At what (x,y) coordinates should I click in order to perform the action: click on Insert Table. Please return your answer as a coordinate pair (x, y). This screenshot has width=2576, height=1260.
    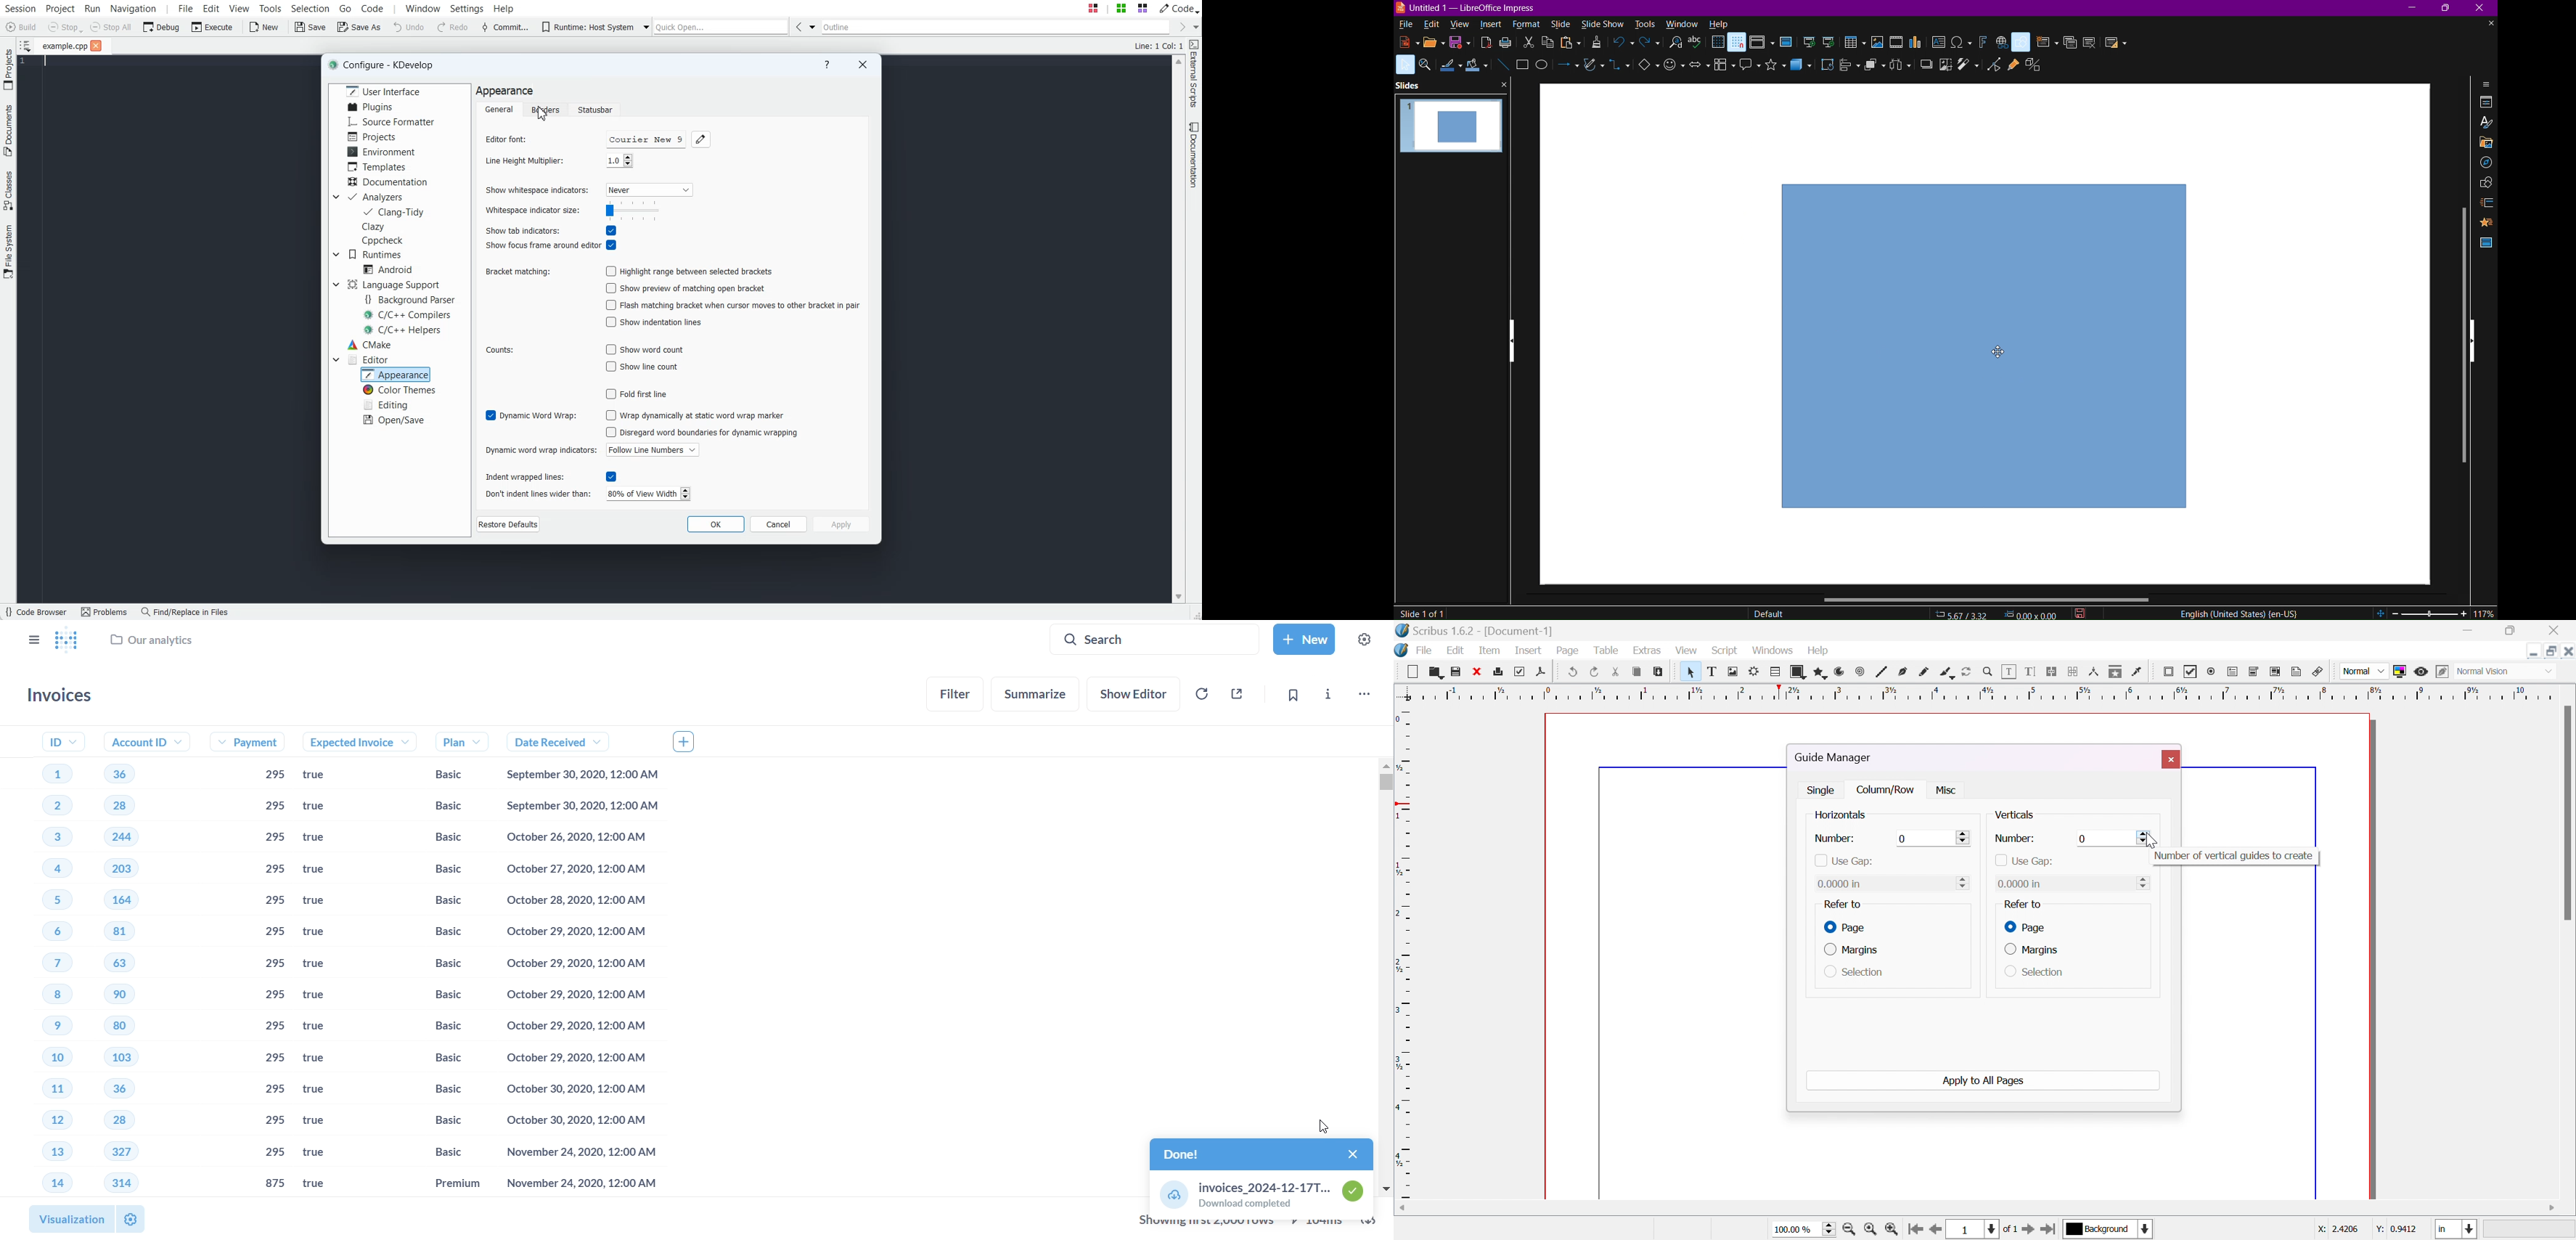
    Looking at the image, I should click on (1855, 43).